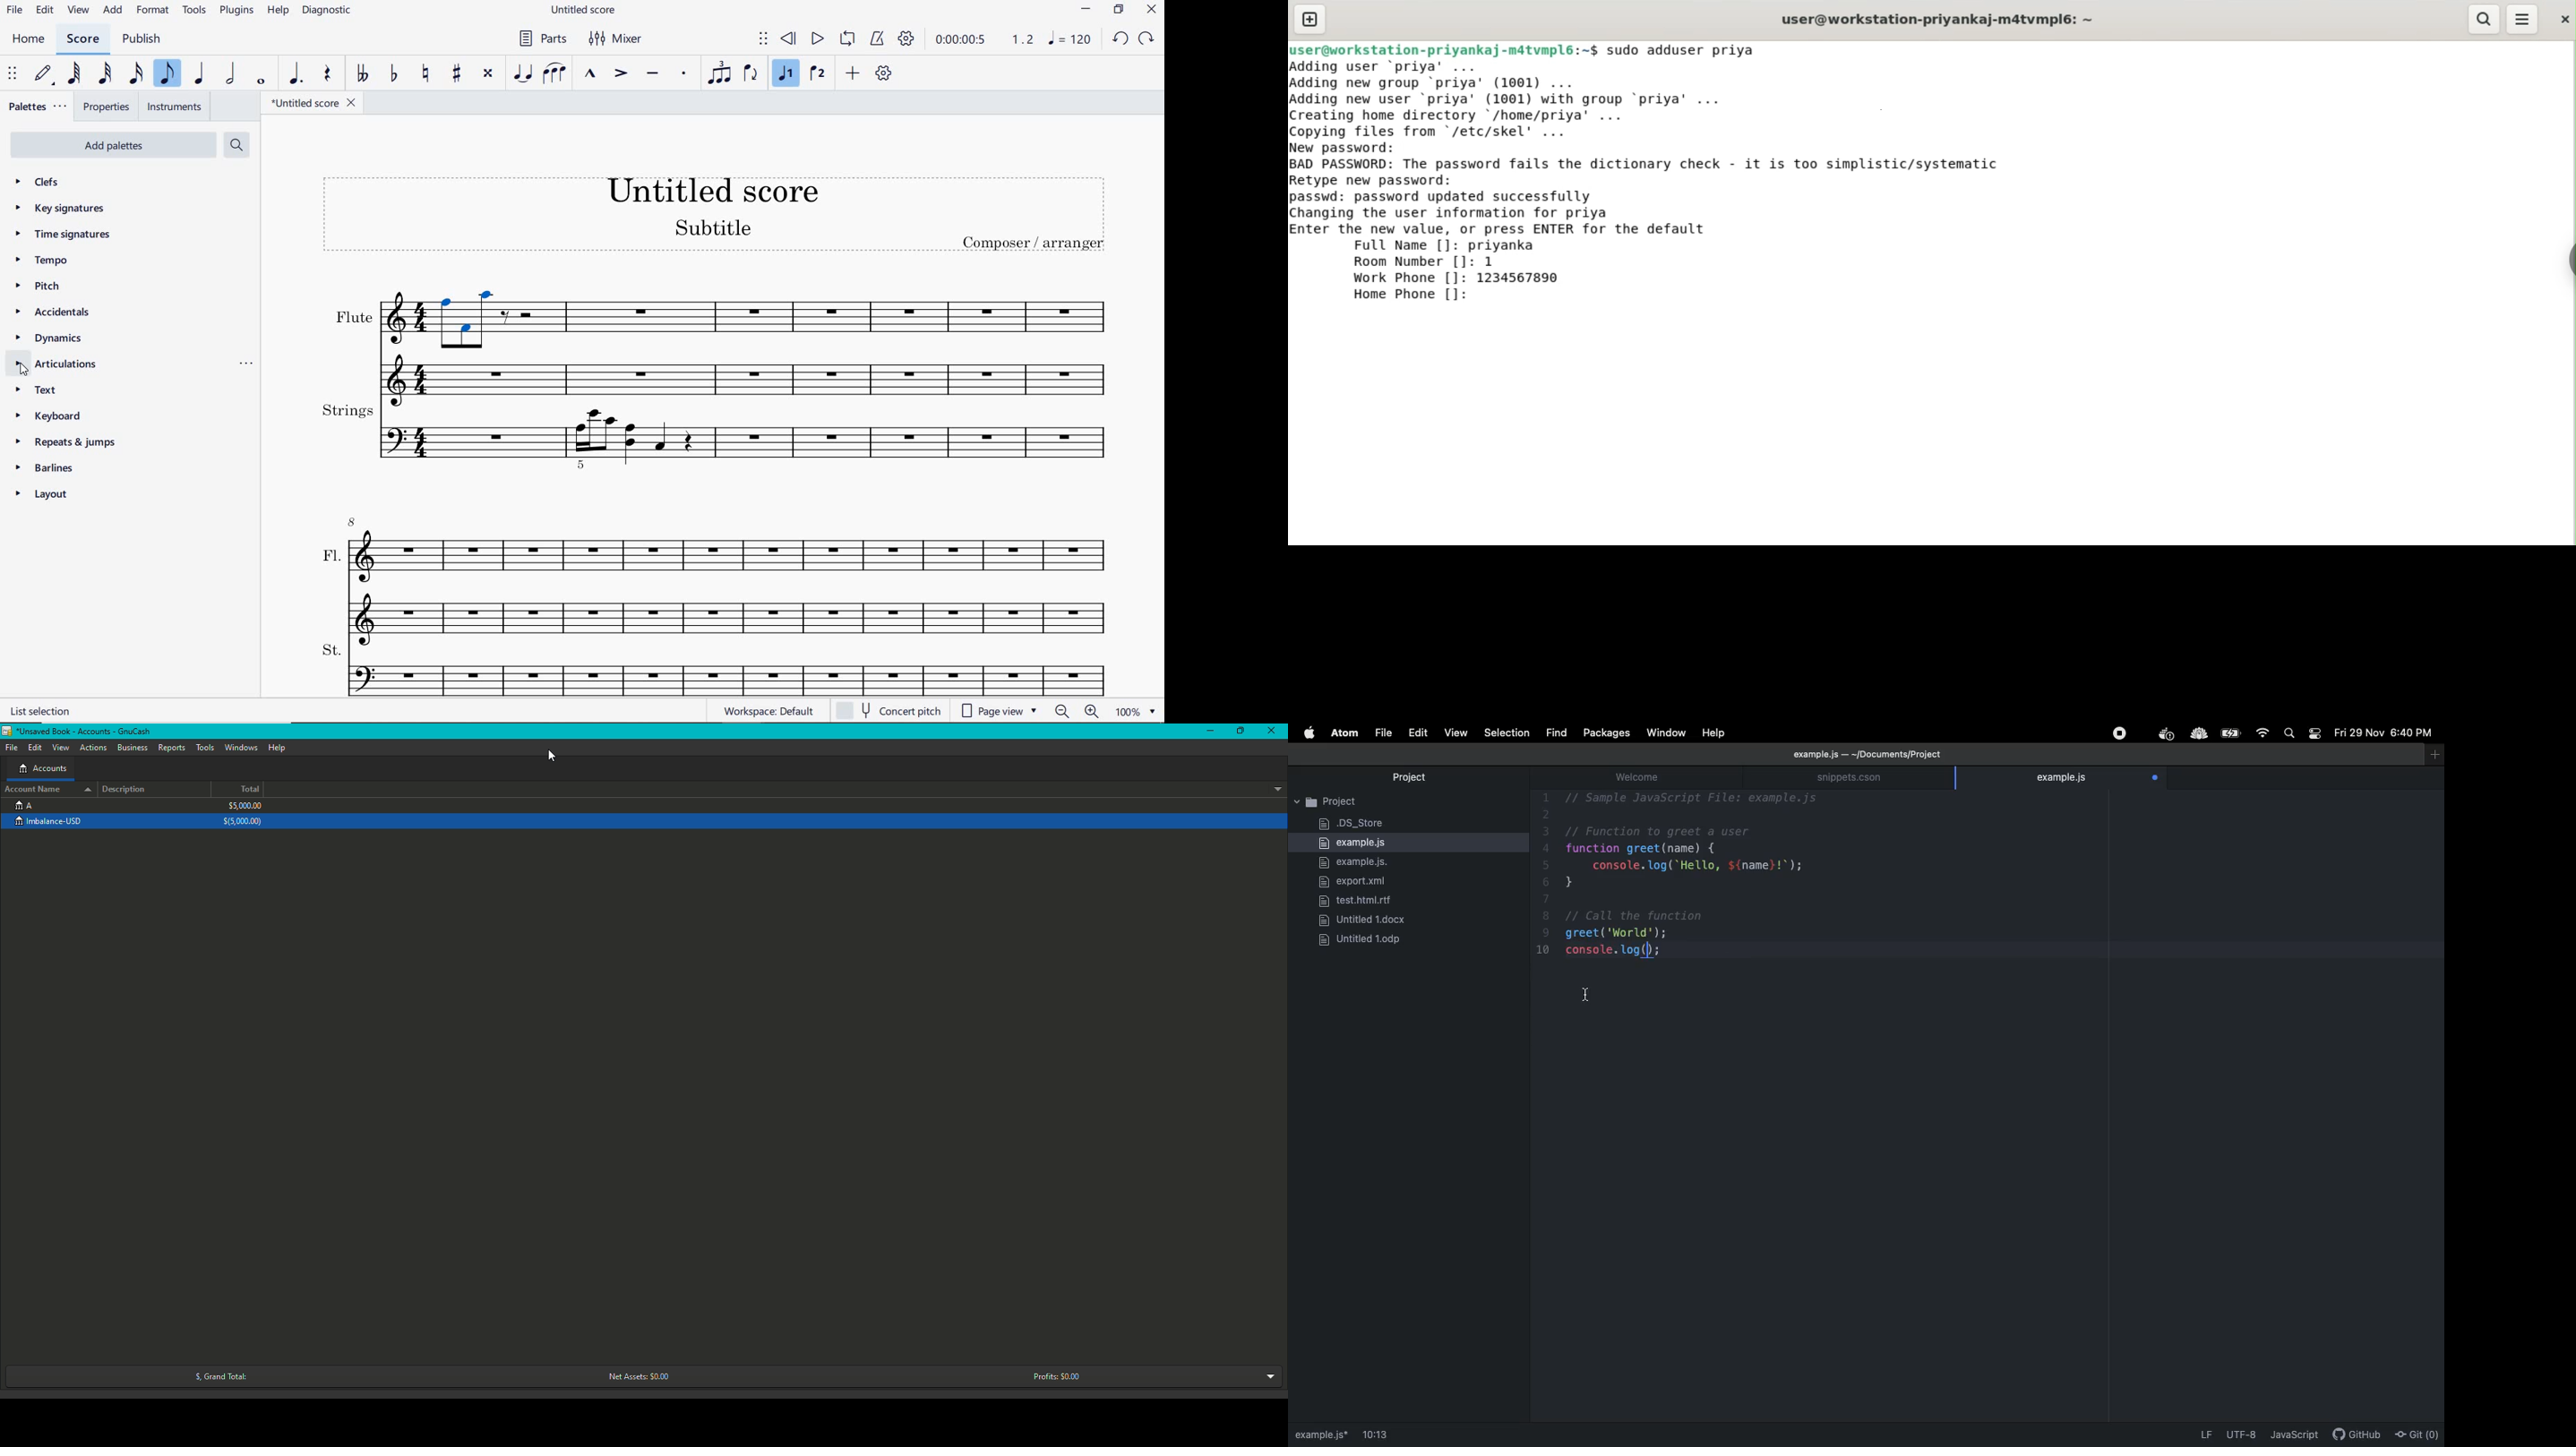 This screenshot has width=2576, height=1456. I want to click on tempo, so click(42, 260).